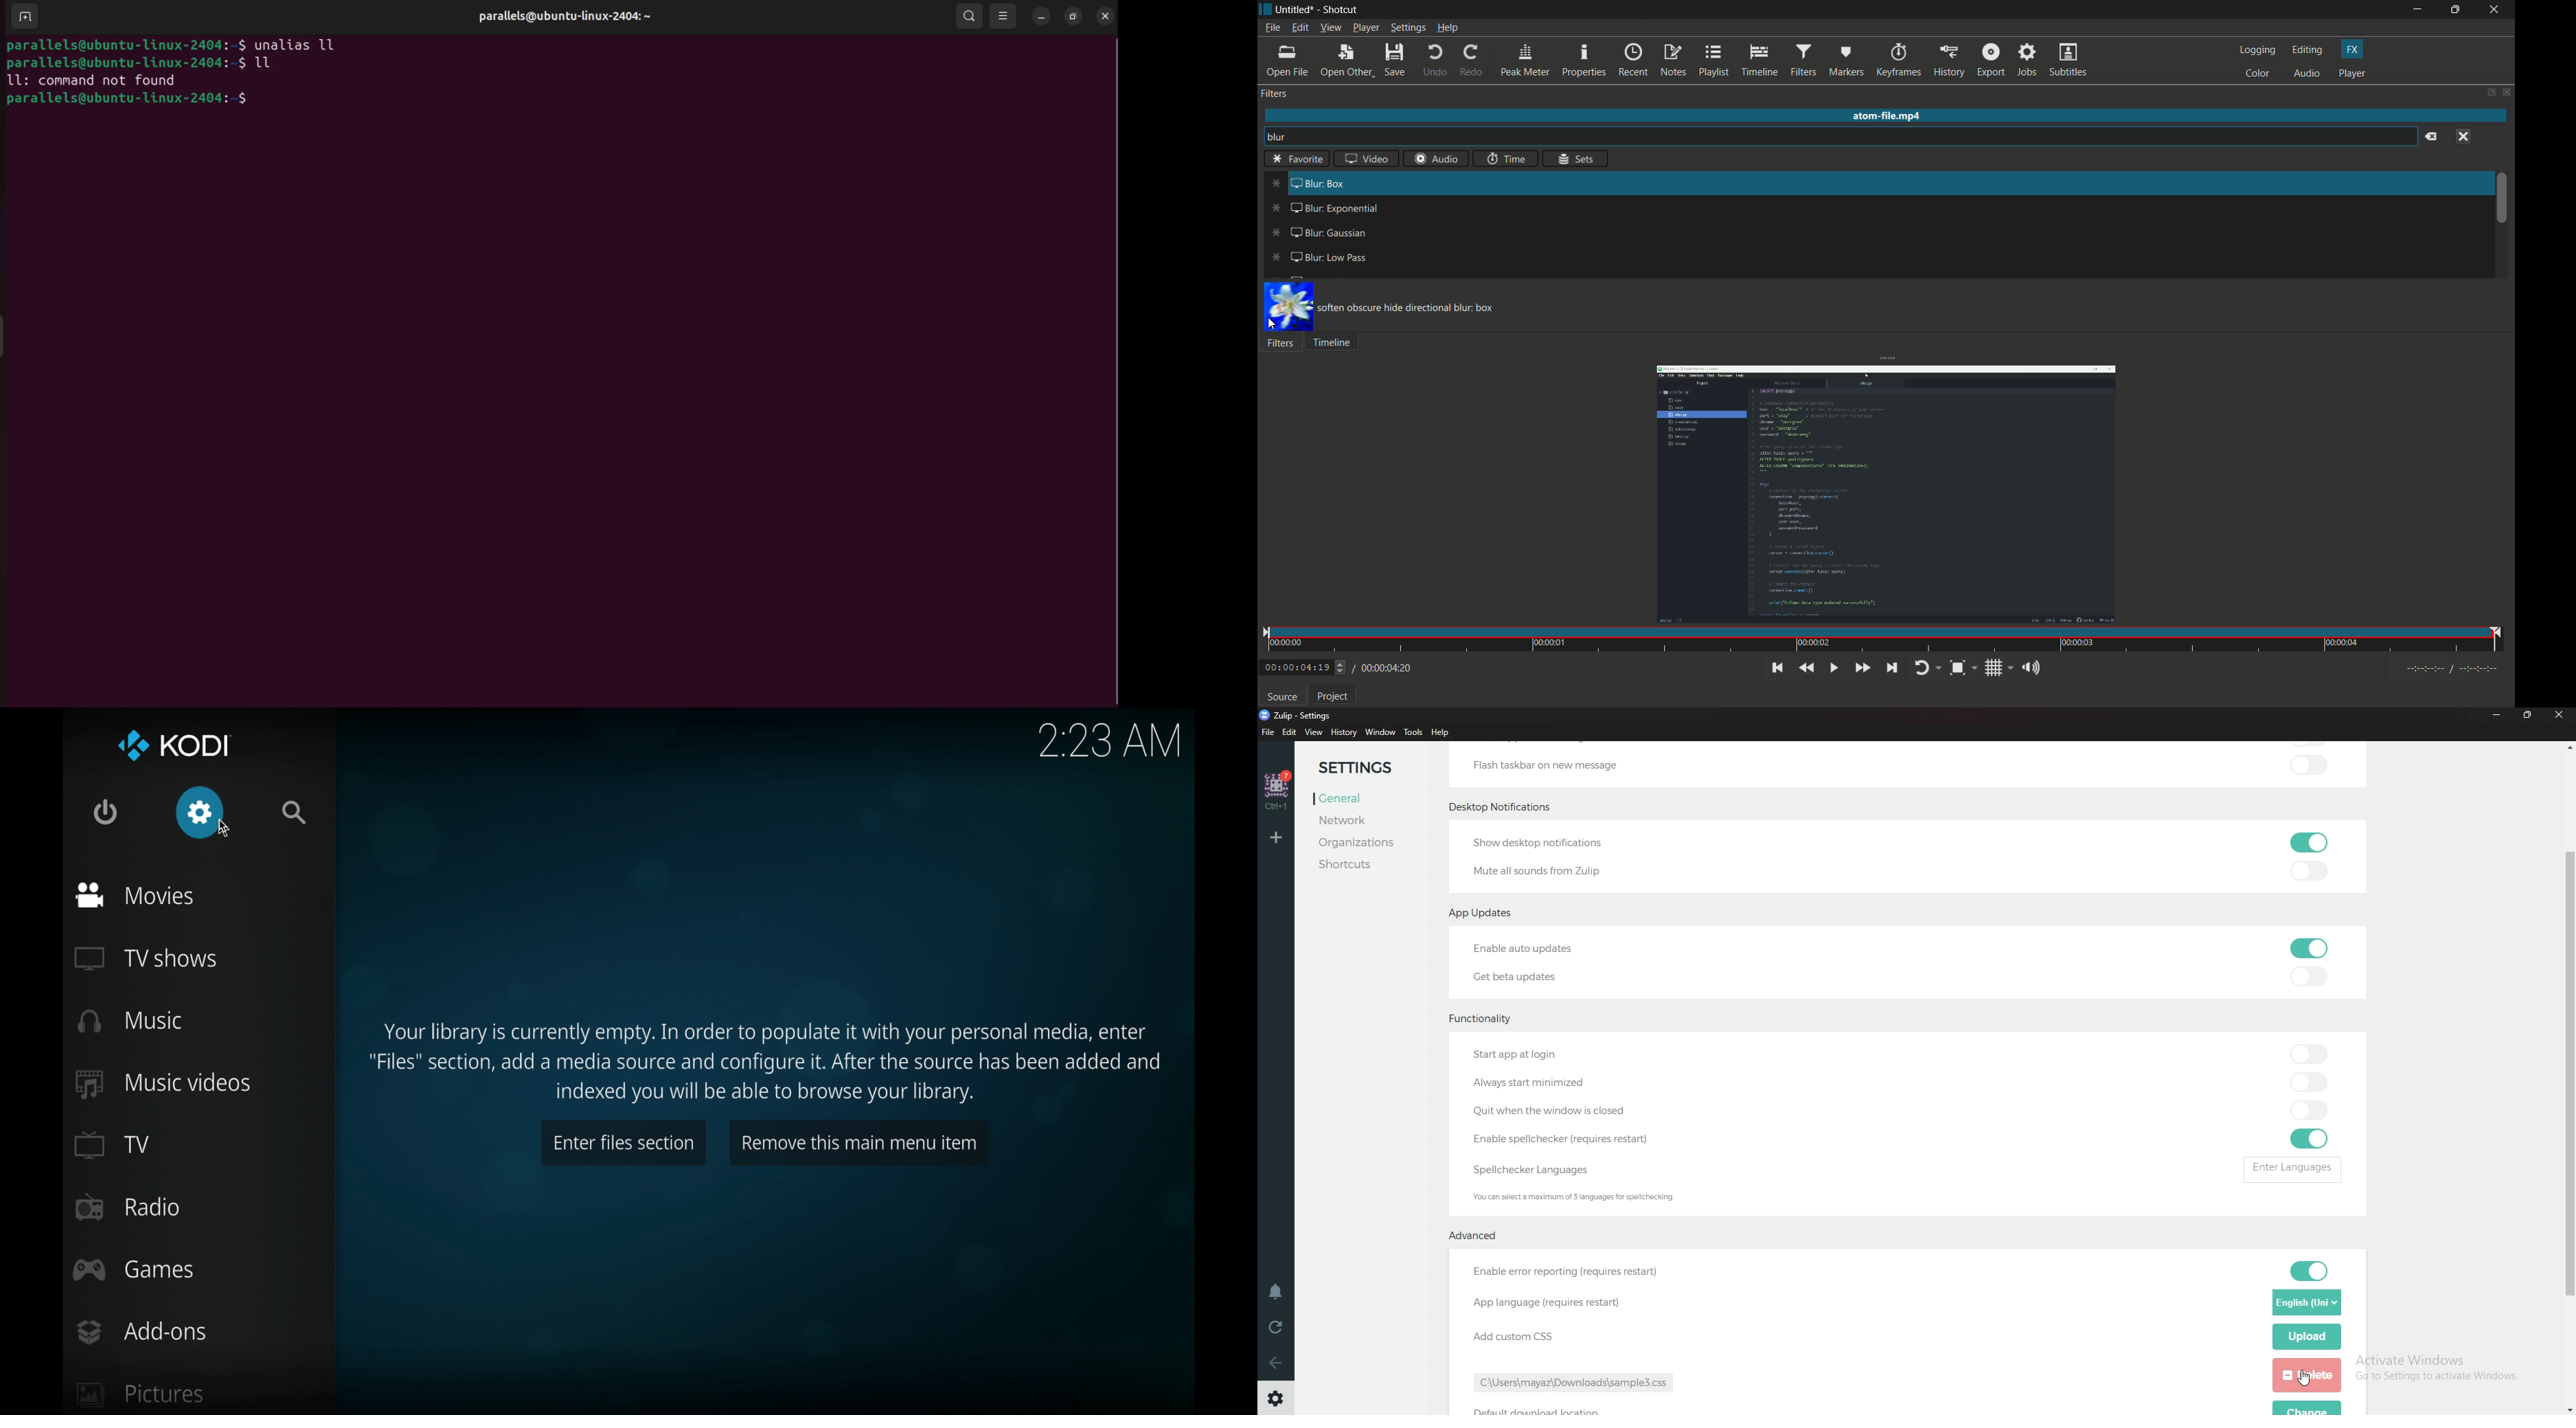 This screenshot has height=1428, width=2576. Describe the element at coordinates (1286, 138) in the screenshot. I see `blur (typing)` at that location.